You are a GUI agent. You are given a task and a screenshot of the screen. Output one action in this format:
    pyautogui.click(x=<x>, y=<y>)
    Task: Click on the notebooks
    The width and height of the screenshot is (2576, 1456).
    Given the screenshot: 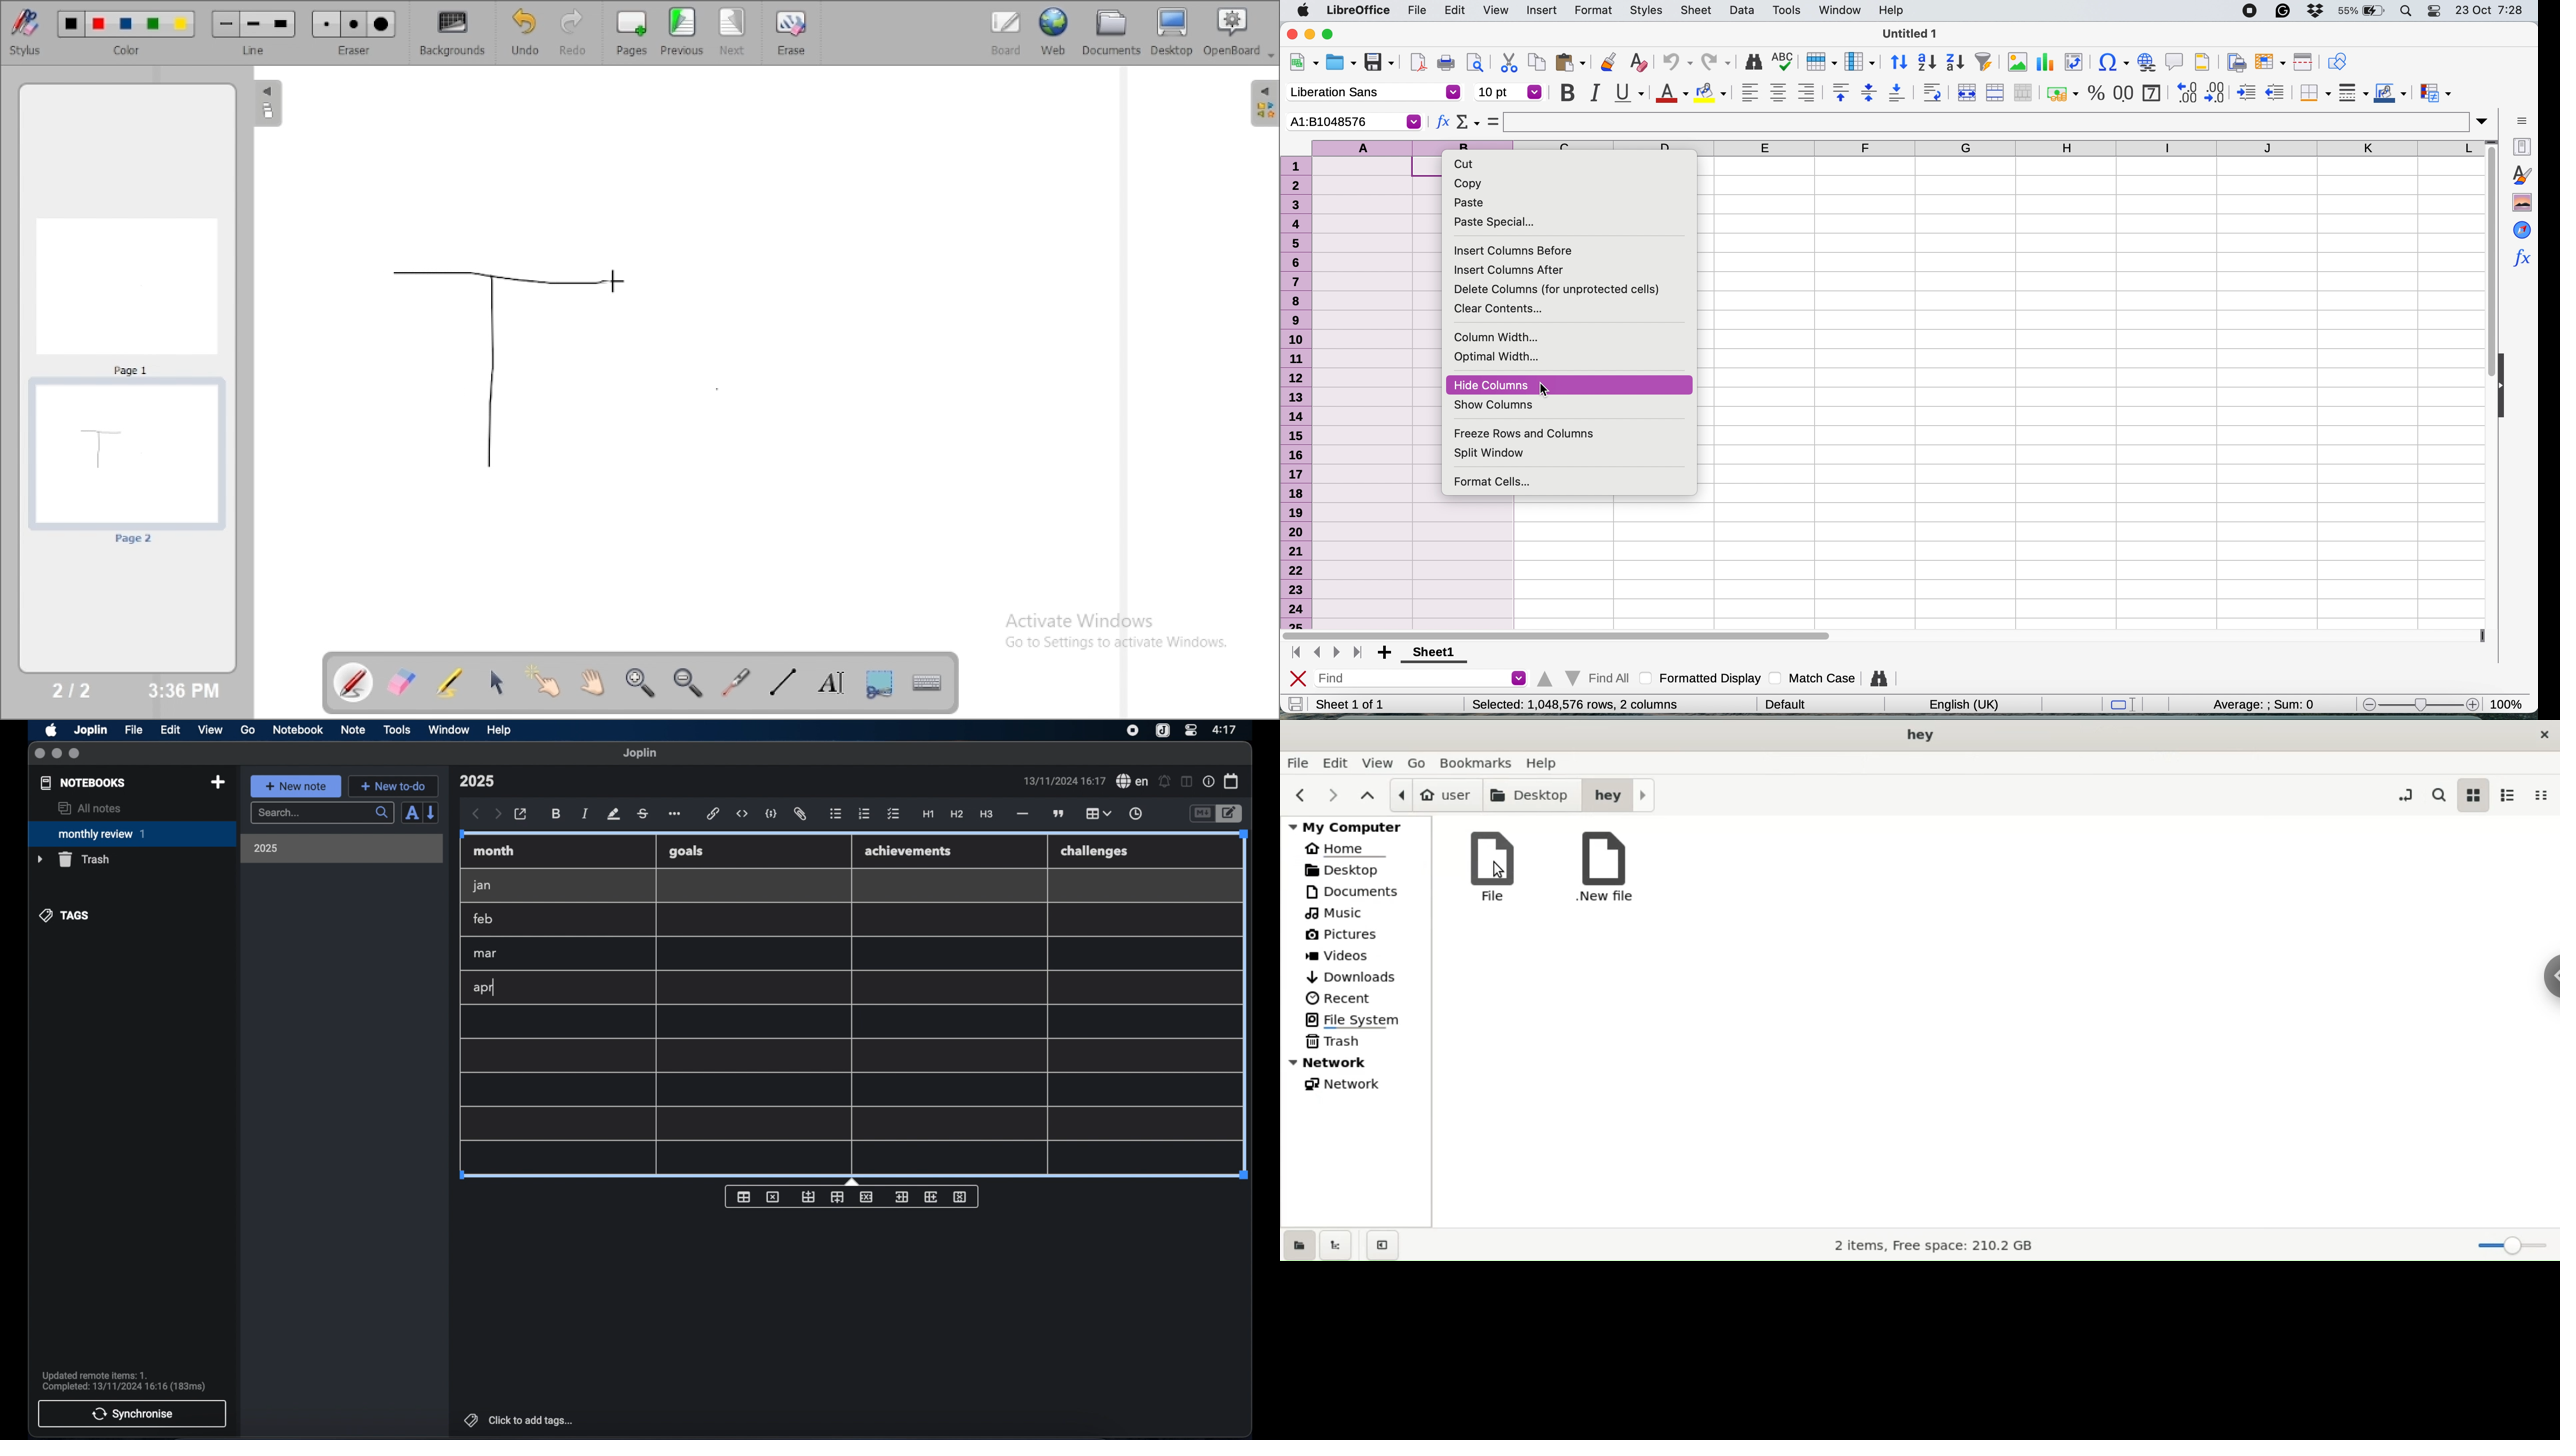 What is the action you would take?
    pyautogui.click(x=83, y=783)
    